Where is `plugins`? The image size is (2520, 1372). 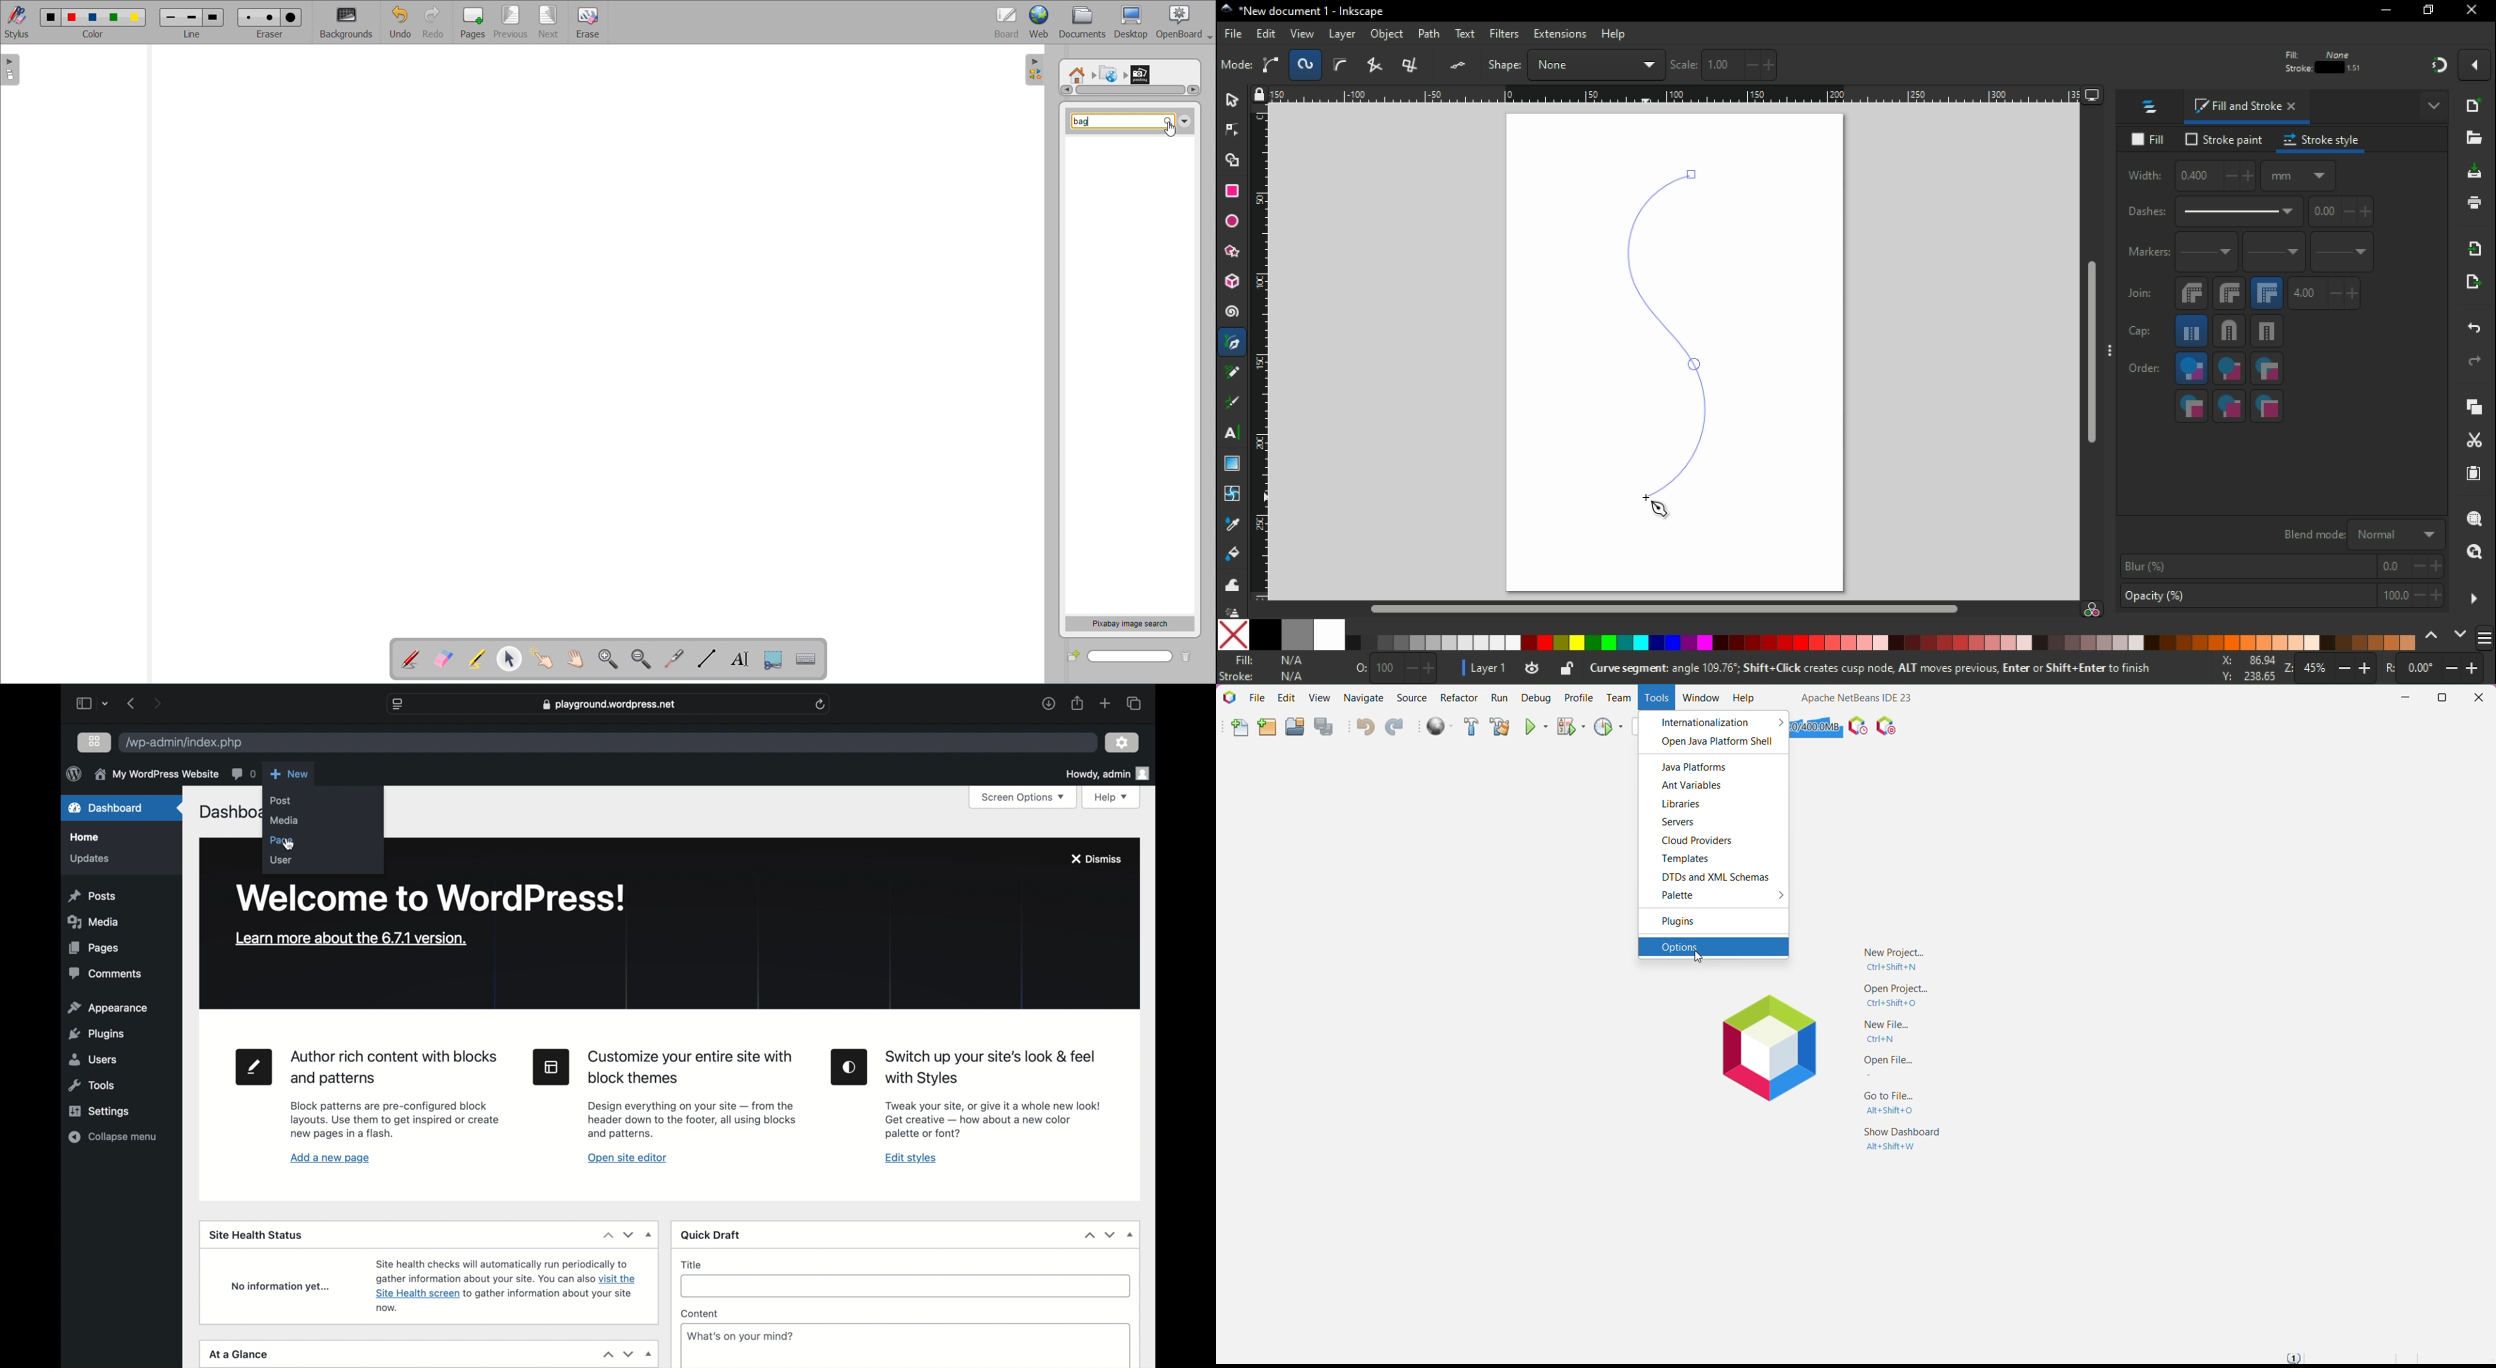 plugins is located at coordinates (96, 1034).